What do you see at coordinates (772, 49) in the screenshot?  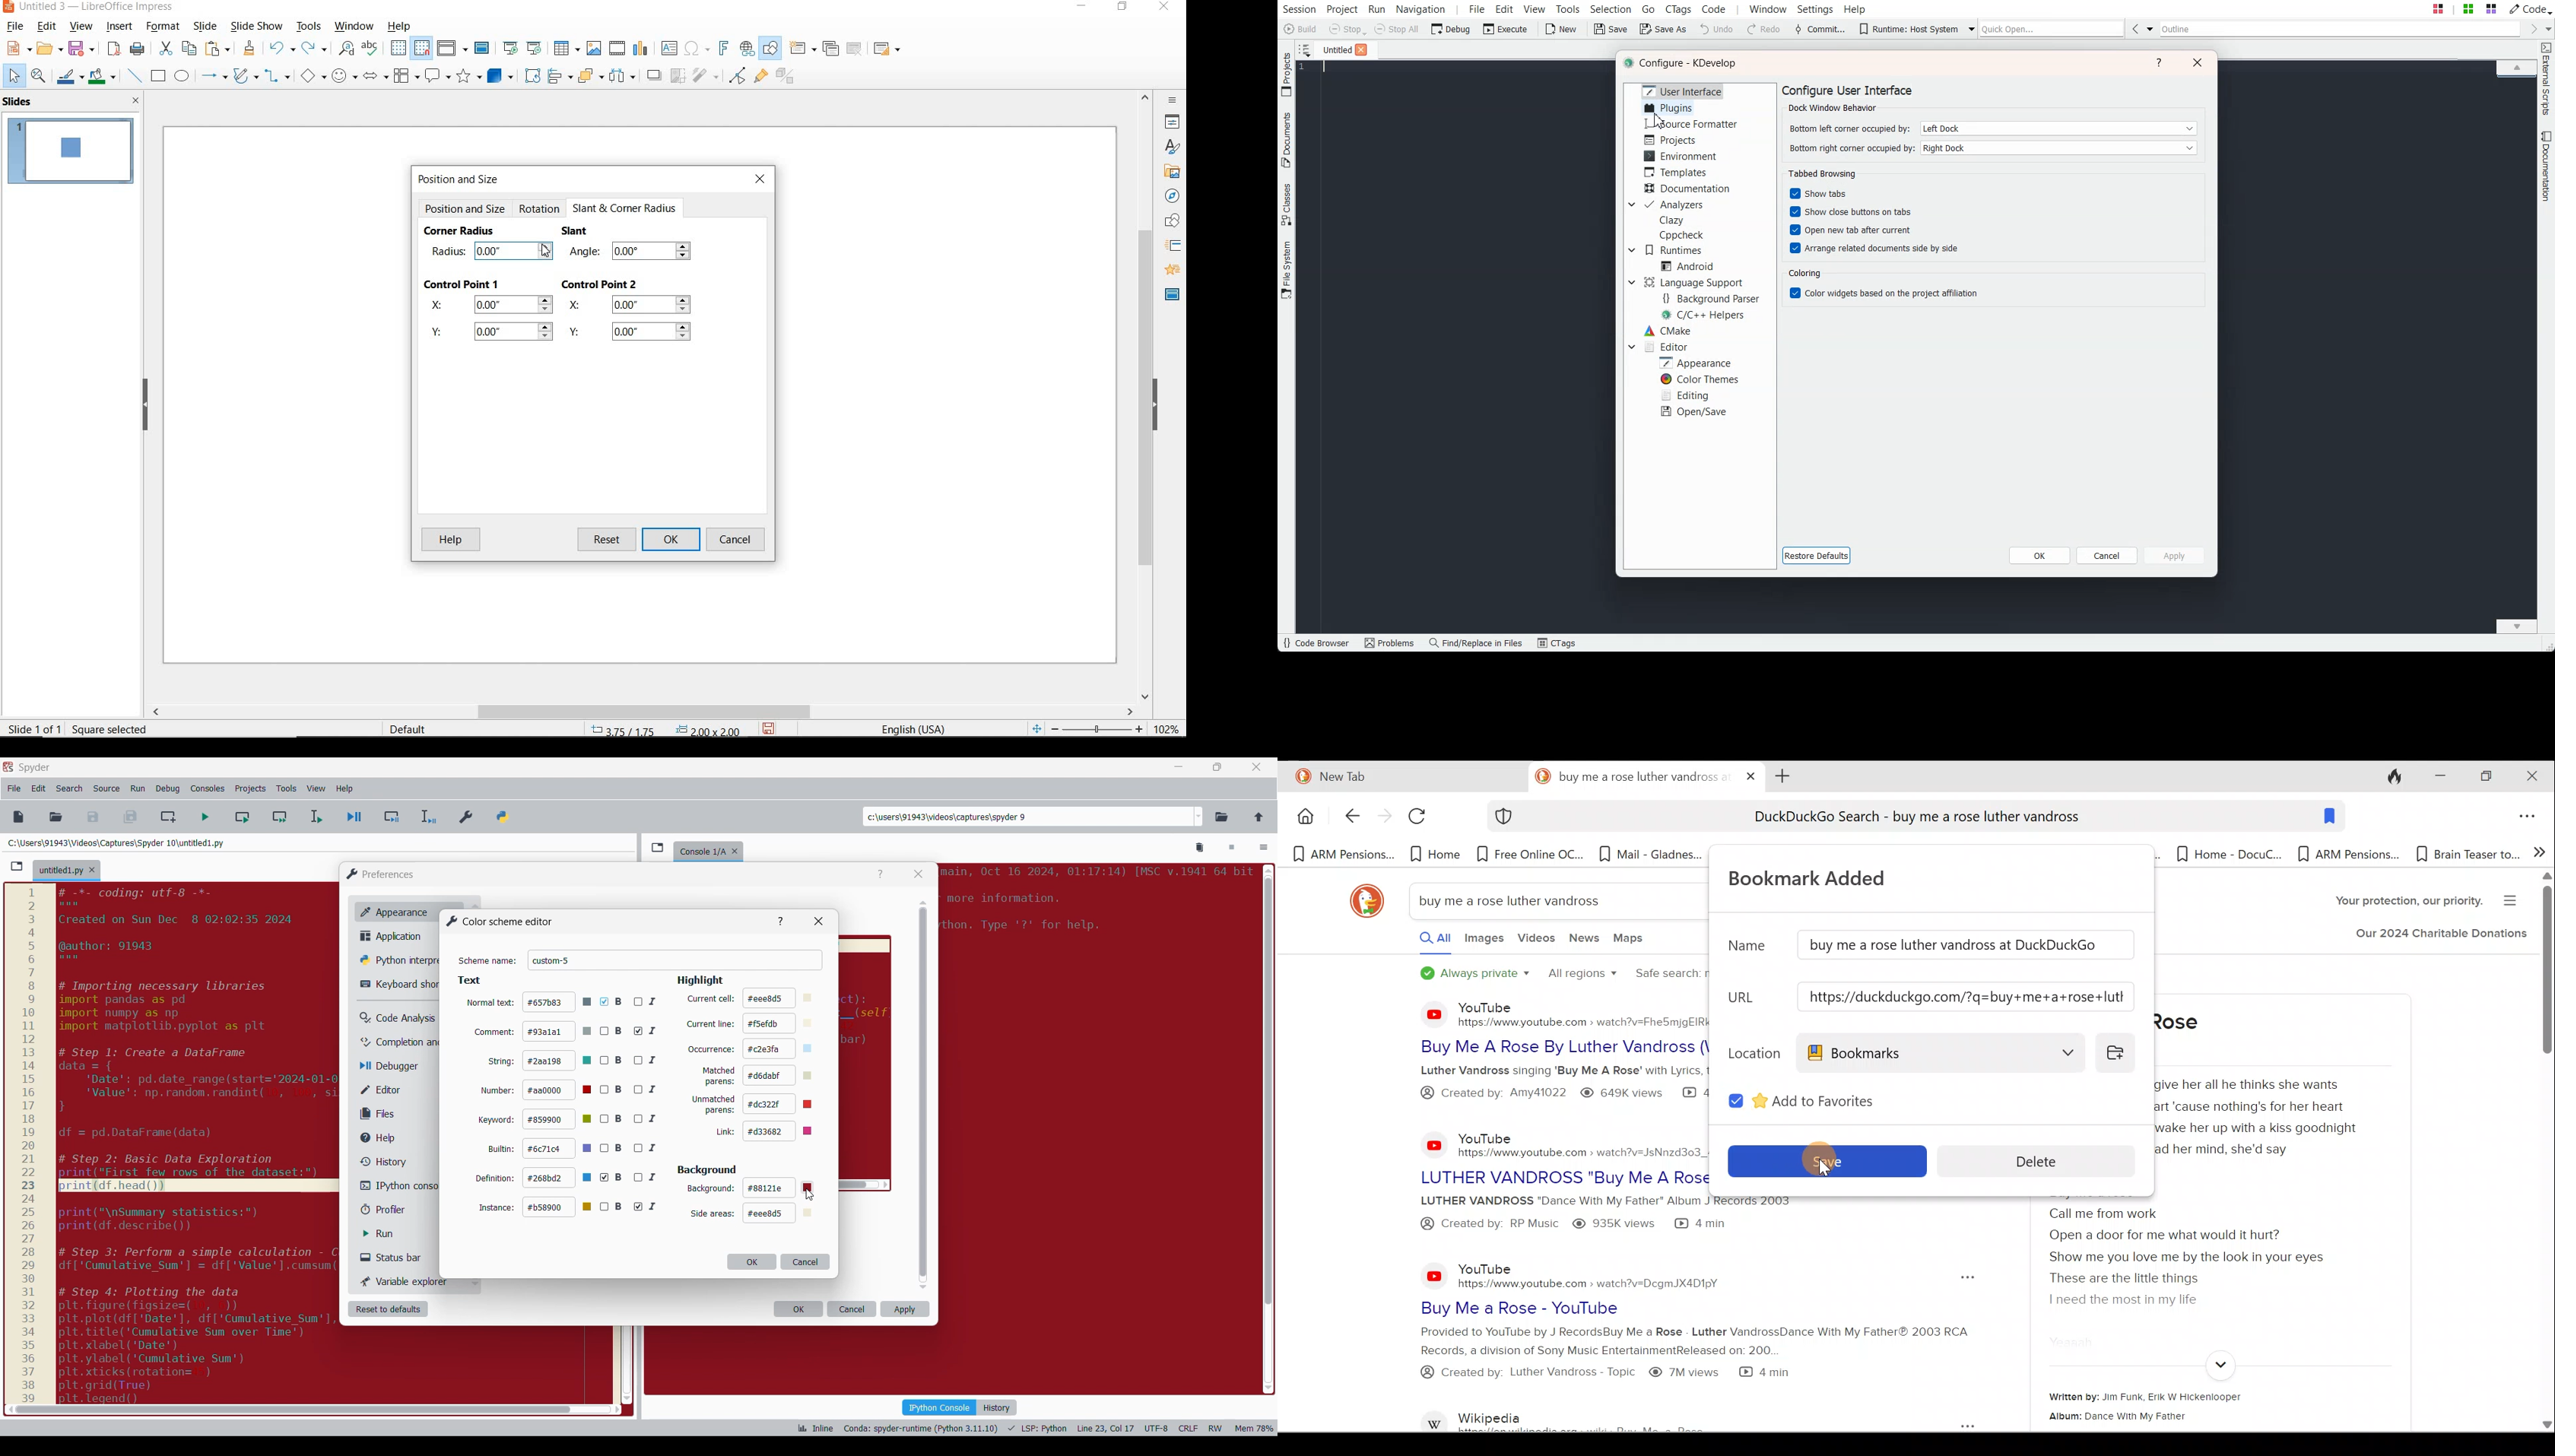 I see `show draw functions` at bounding box center [772, 49].